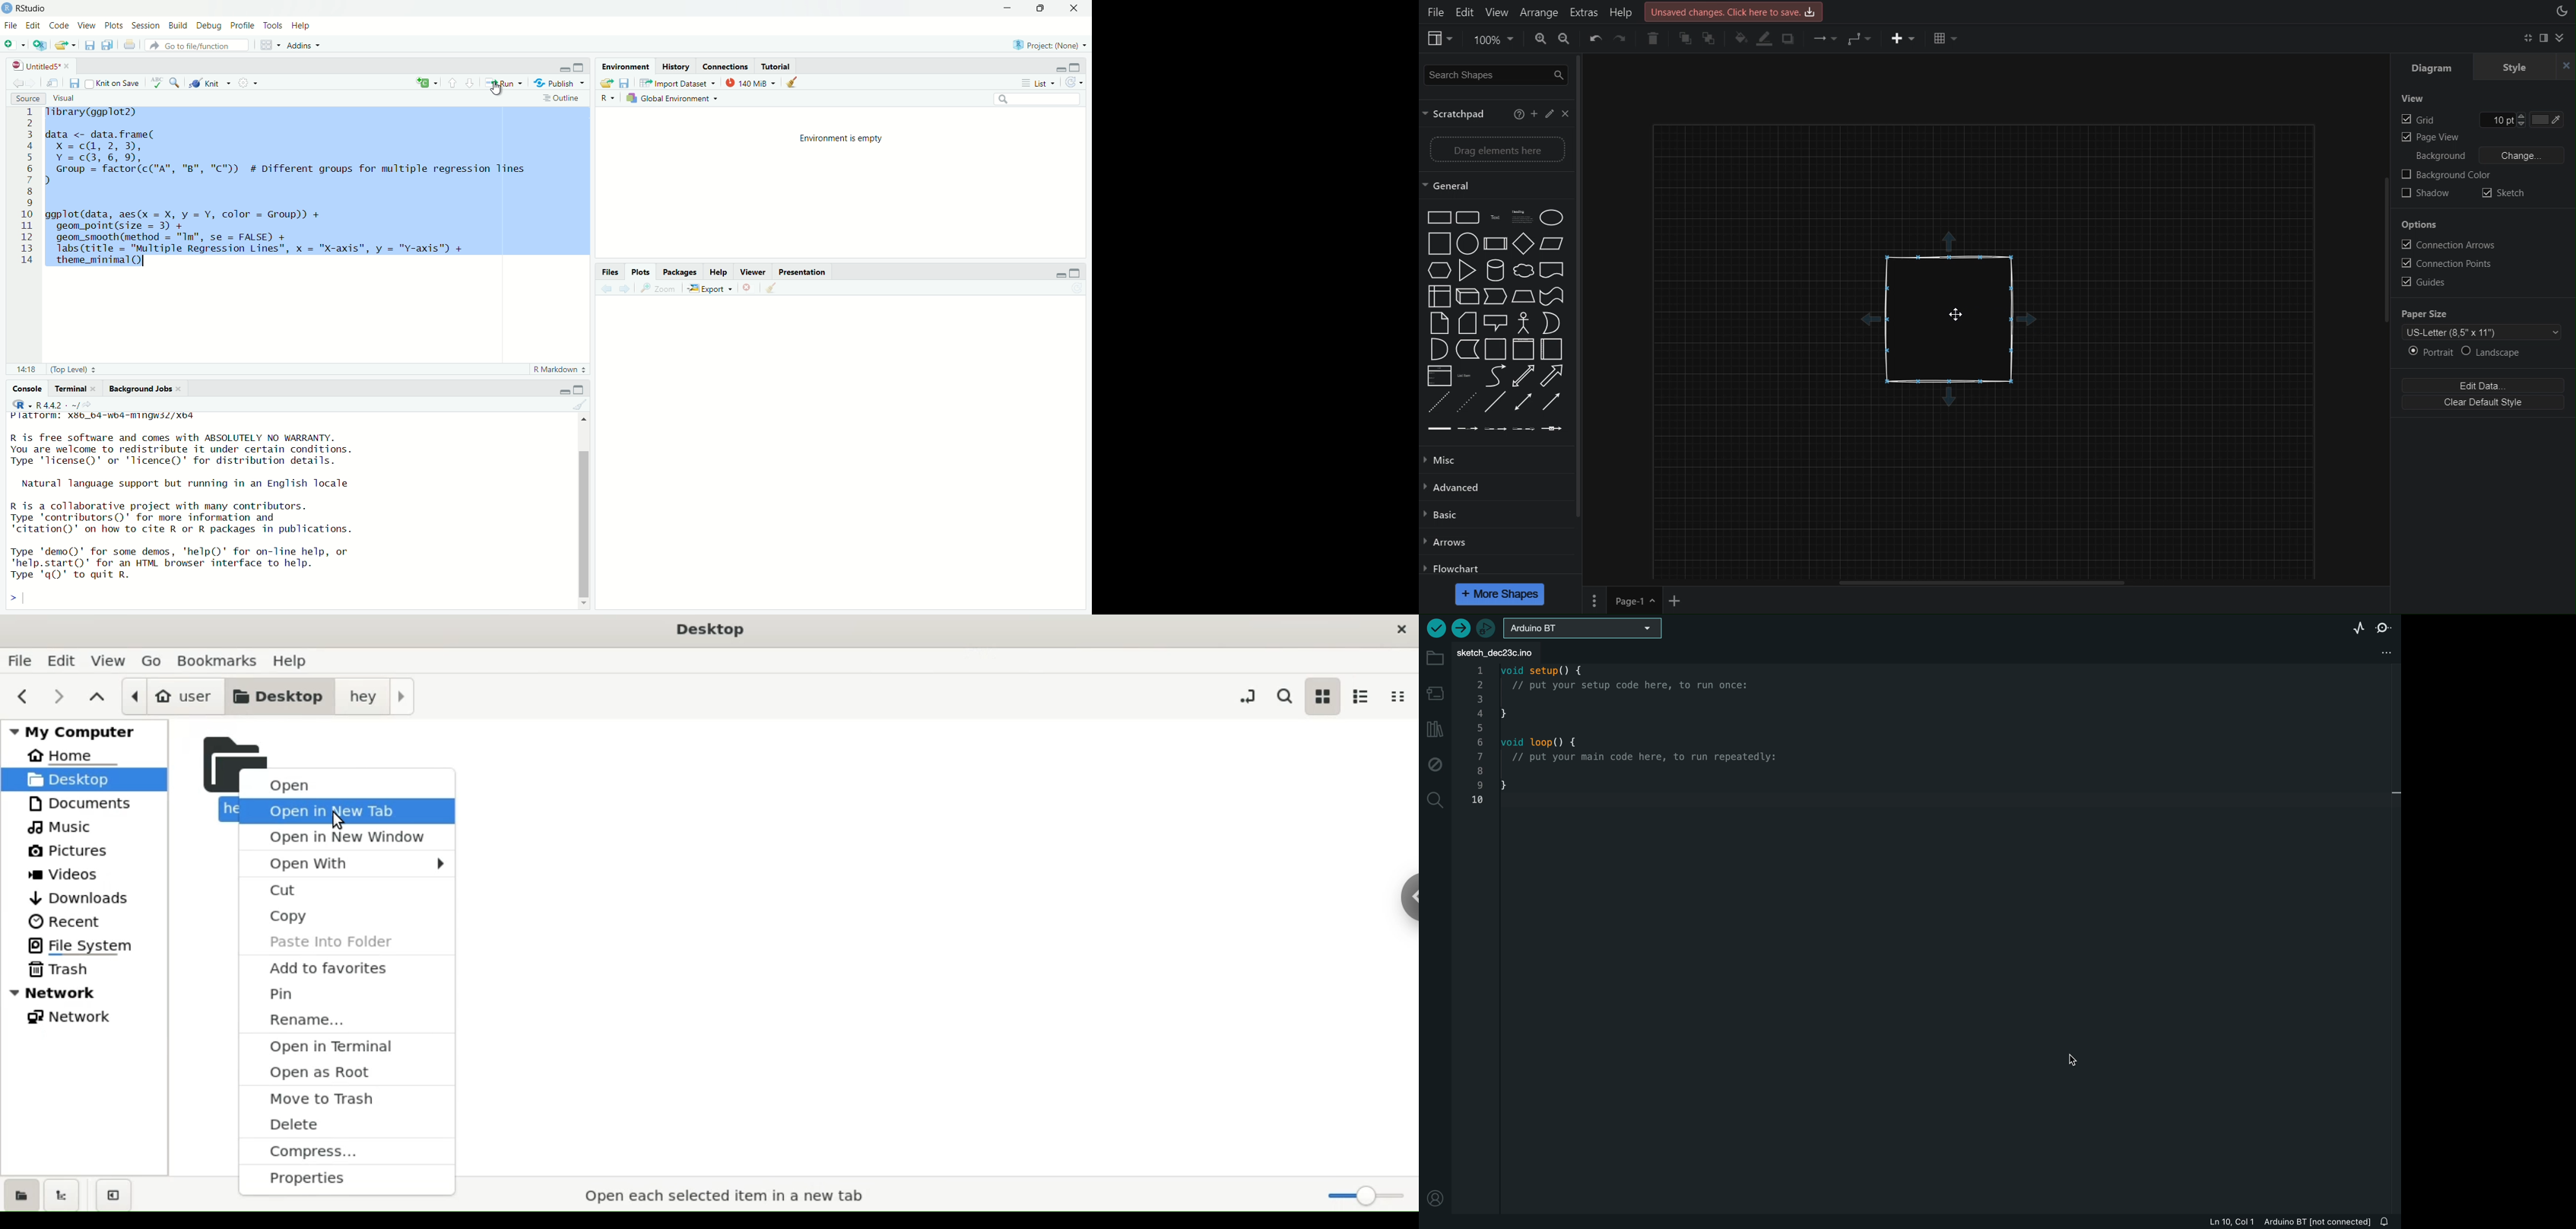 This screenshot has height=1232, width=2576. Describe the element at coordinates (91, 852) in the screenshot. I see `pictures` at that location.